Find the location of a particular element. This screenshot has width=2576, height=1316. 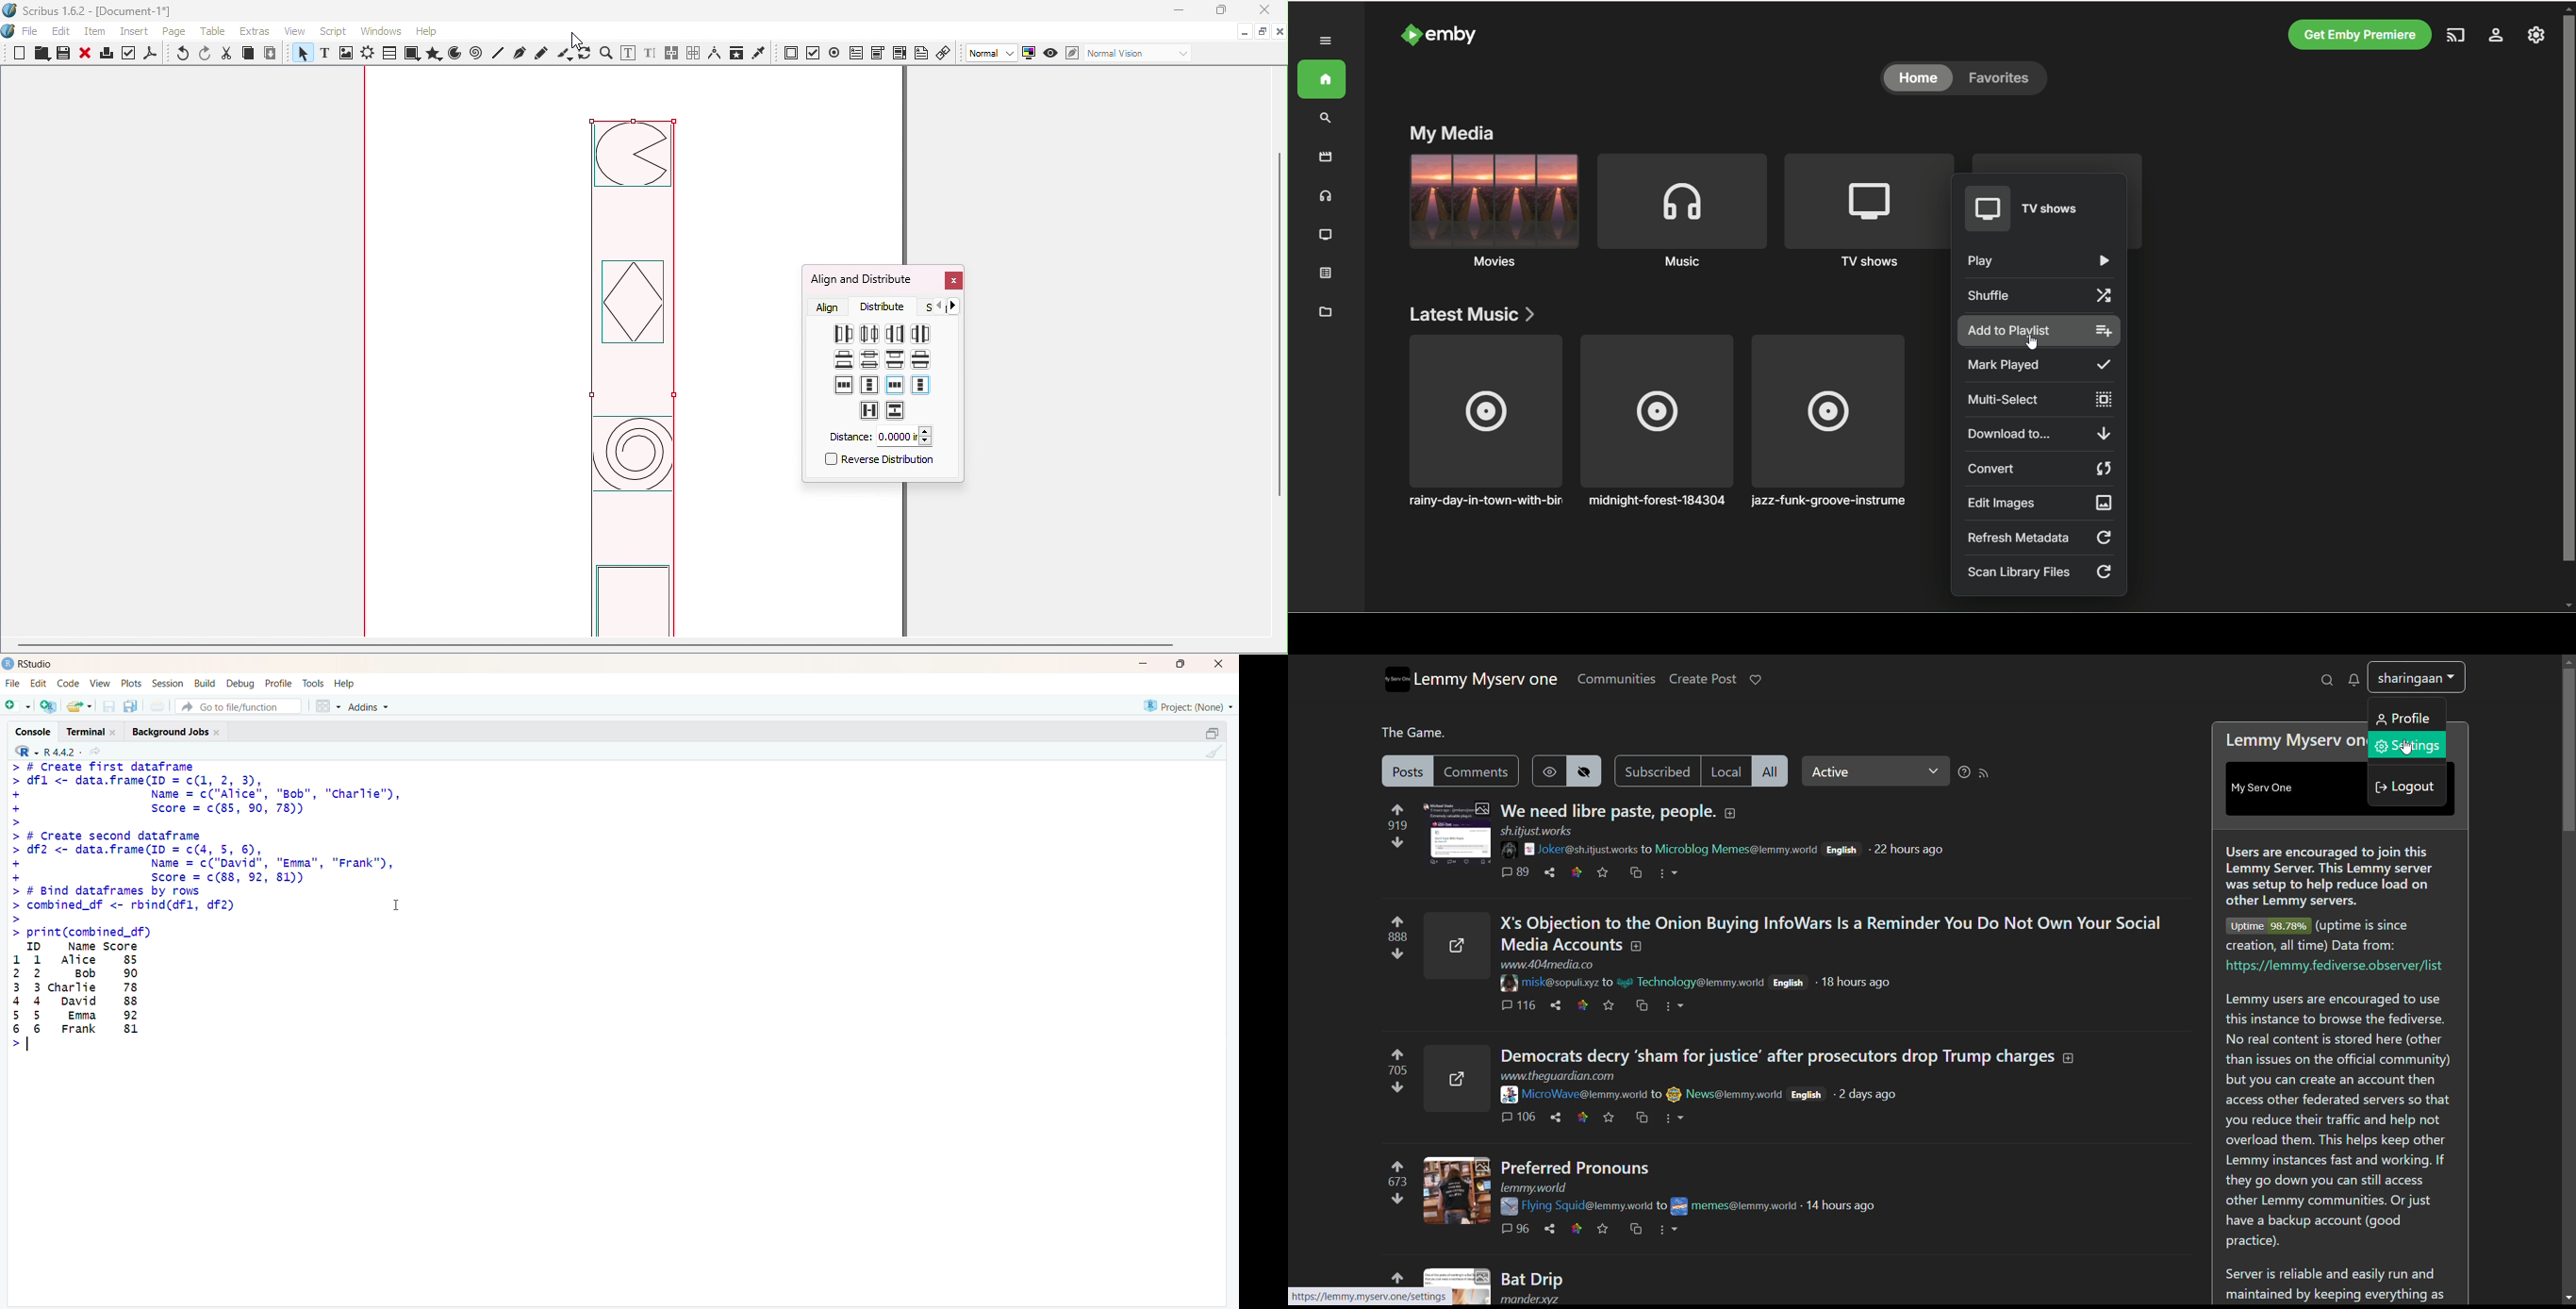

upvotes is located at coordinates (1400, 1054).